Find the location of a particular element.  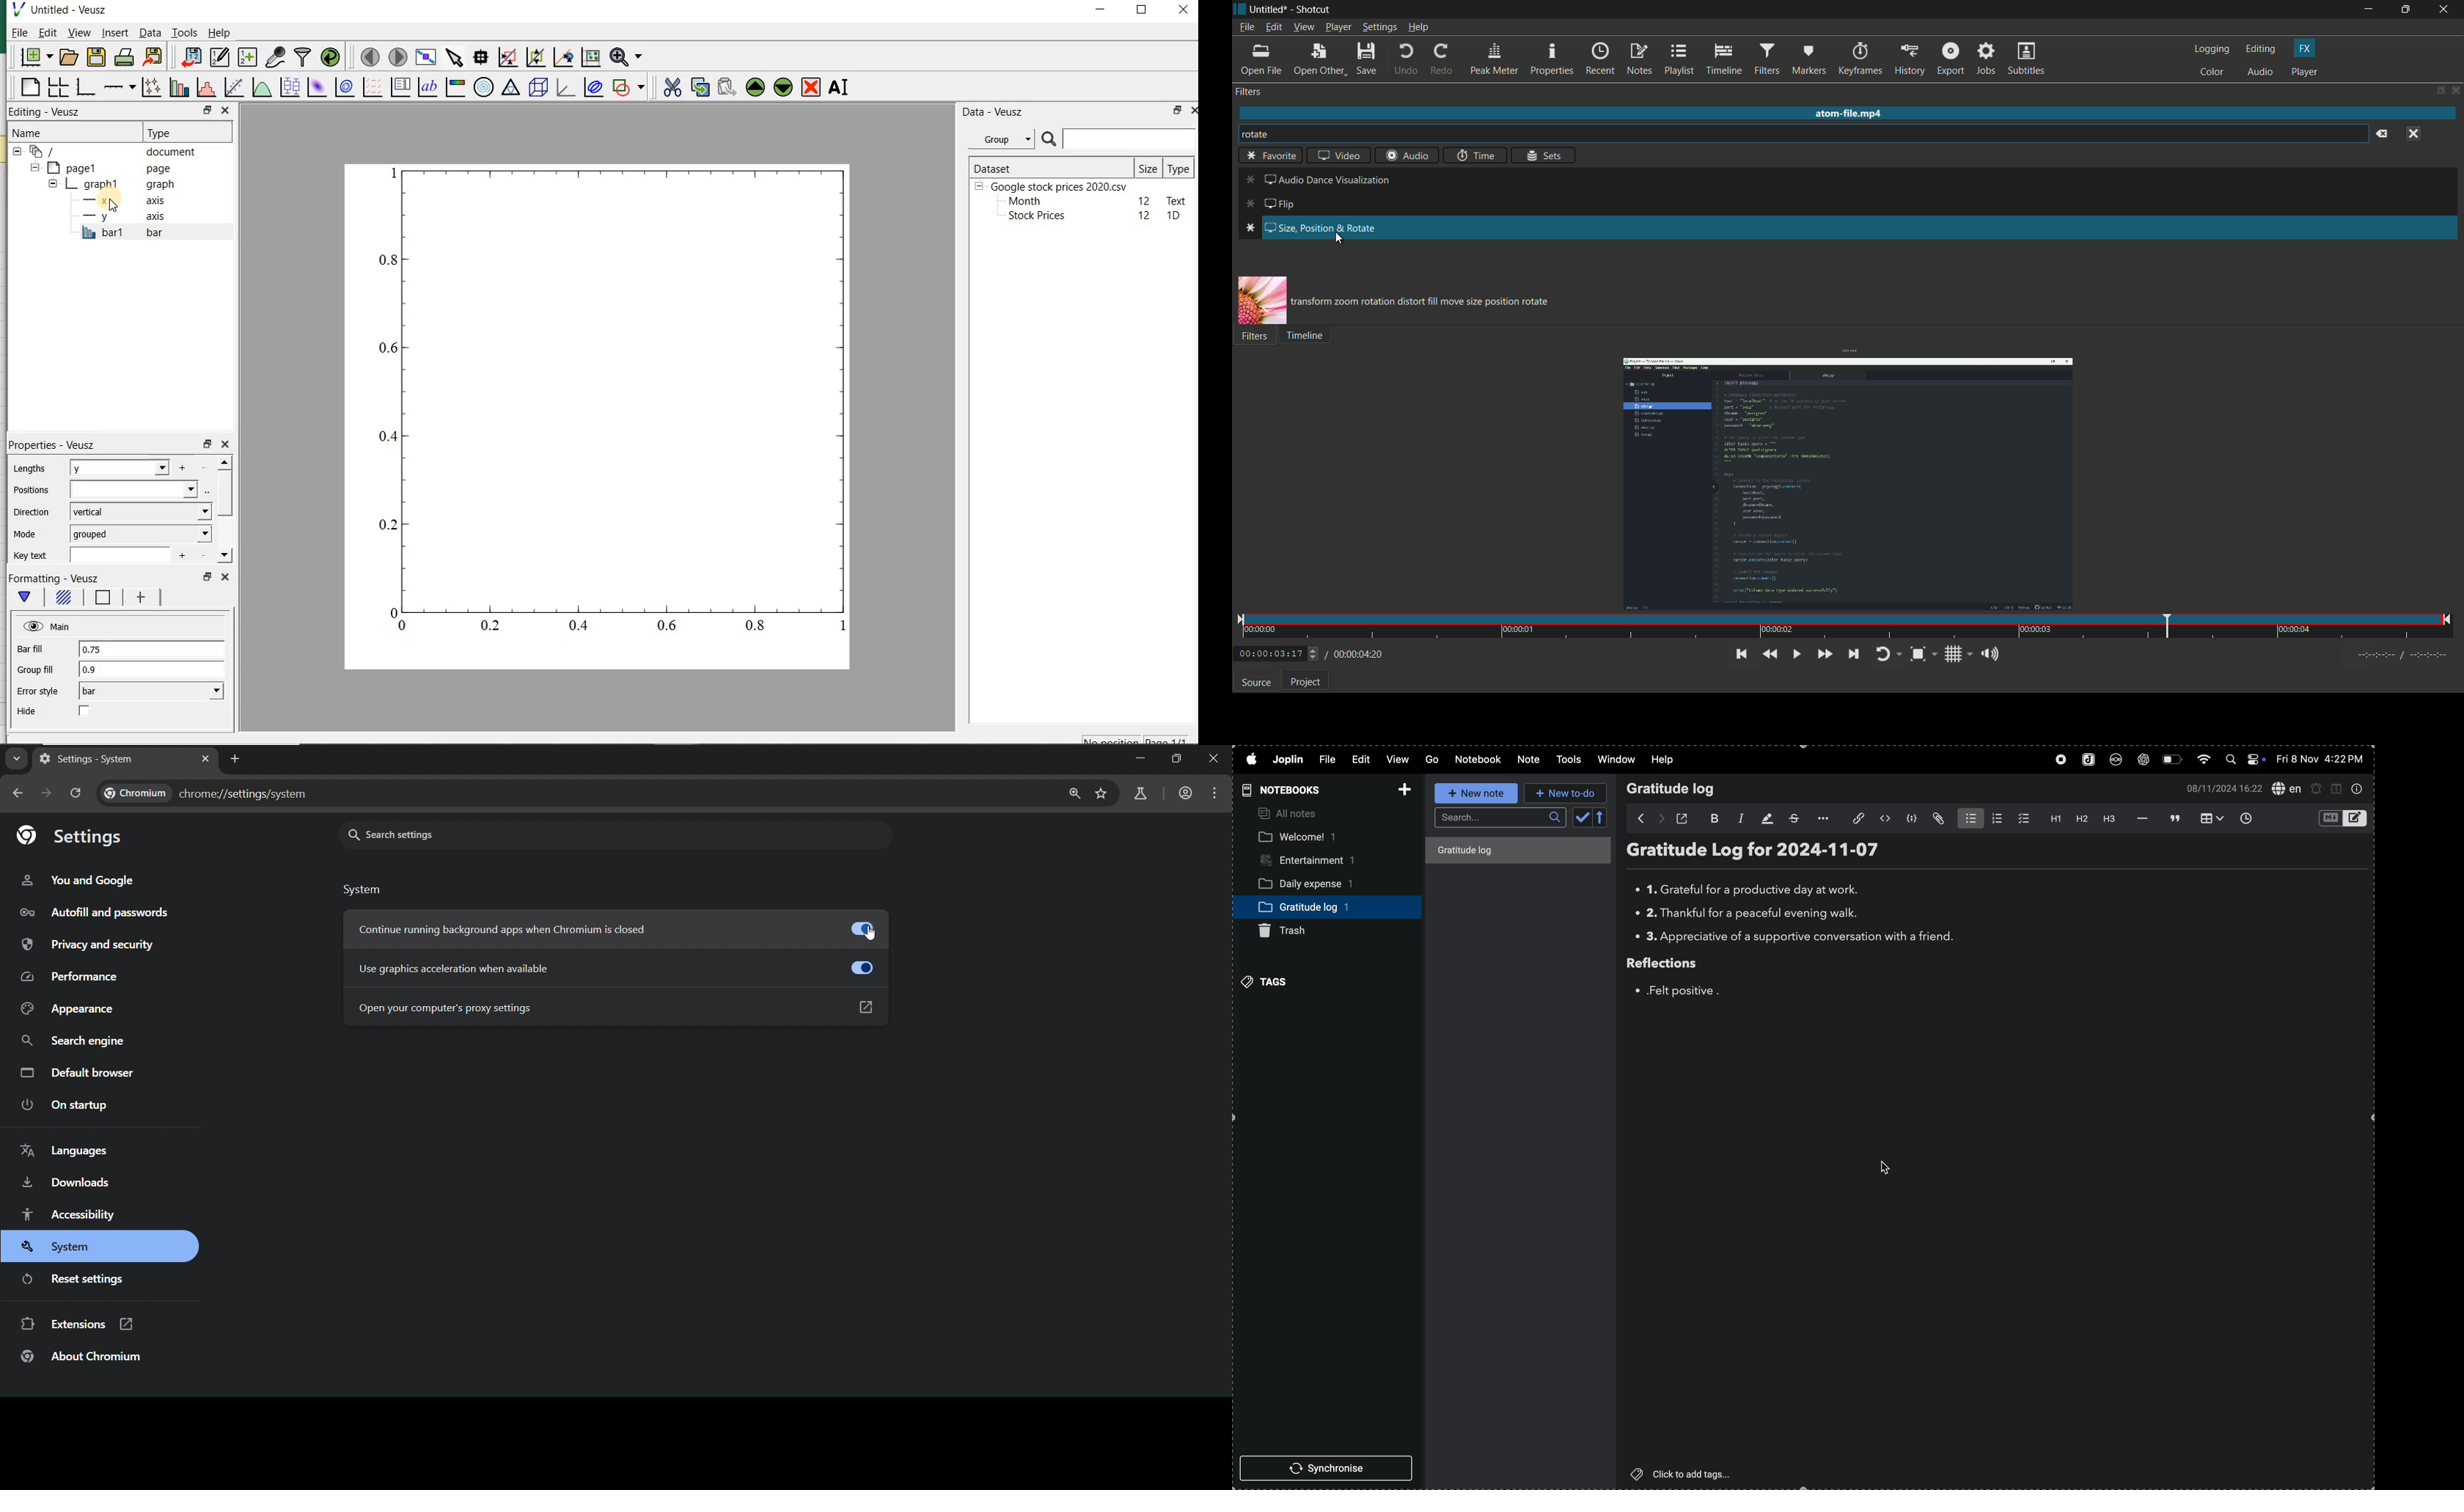

apple widgets is located at coordinates (2243, 758).